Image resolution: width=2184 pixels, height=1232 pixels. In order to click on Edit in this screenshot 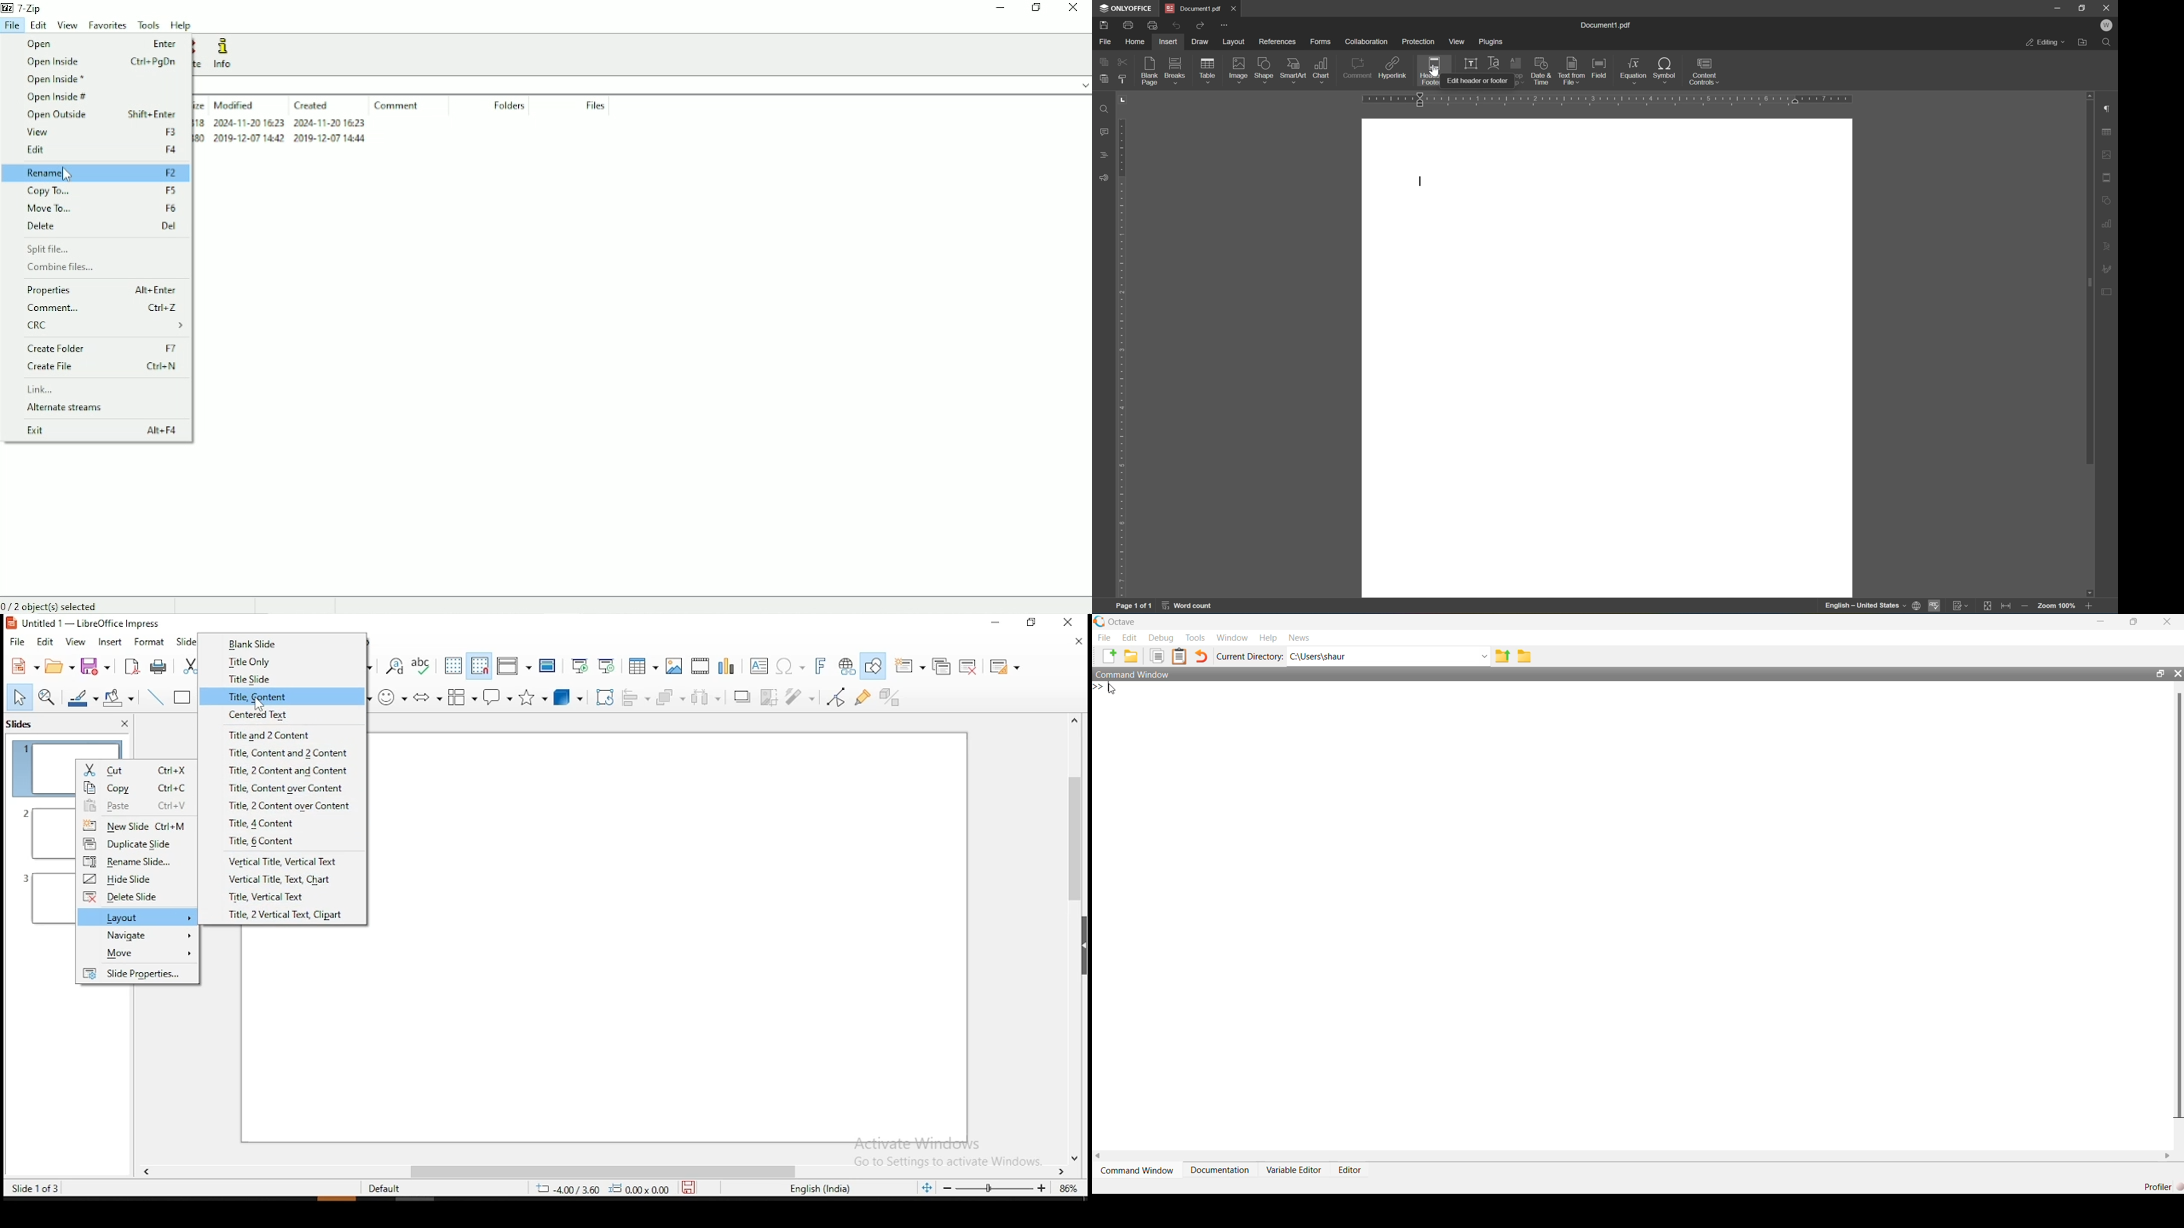, I will do `click(40, 26)`.